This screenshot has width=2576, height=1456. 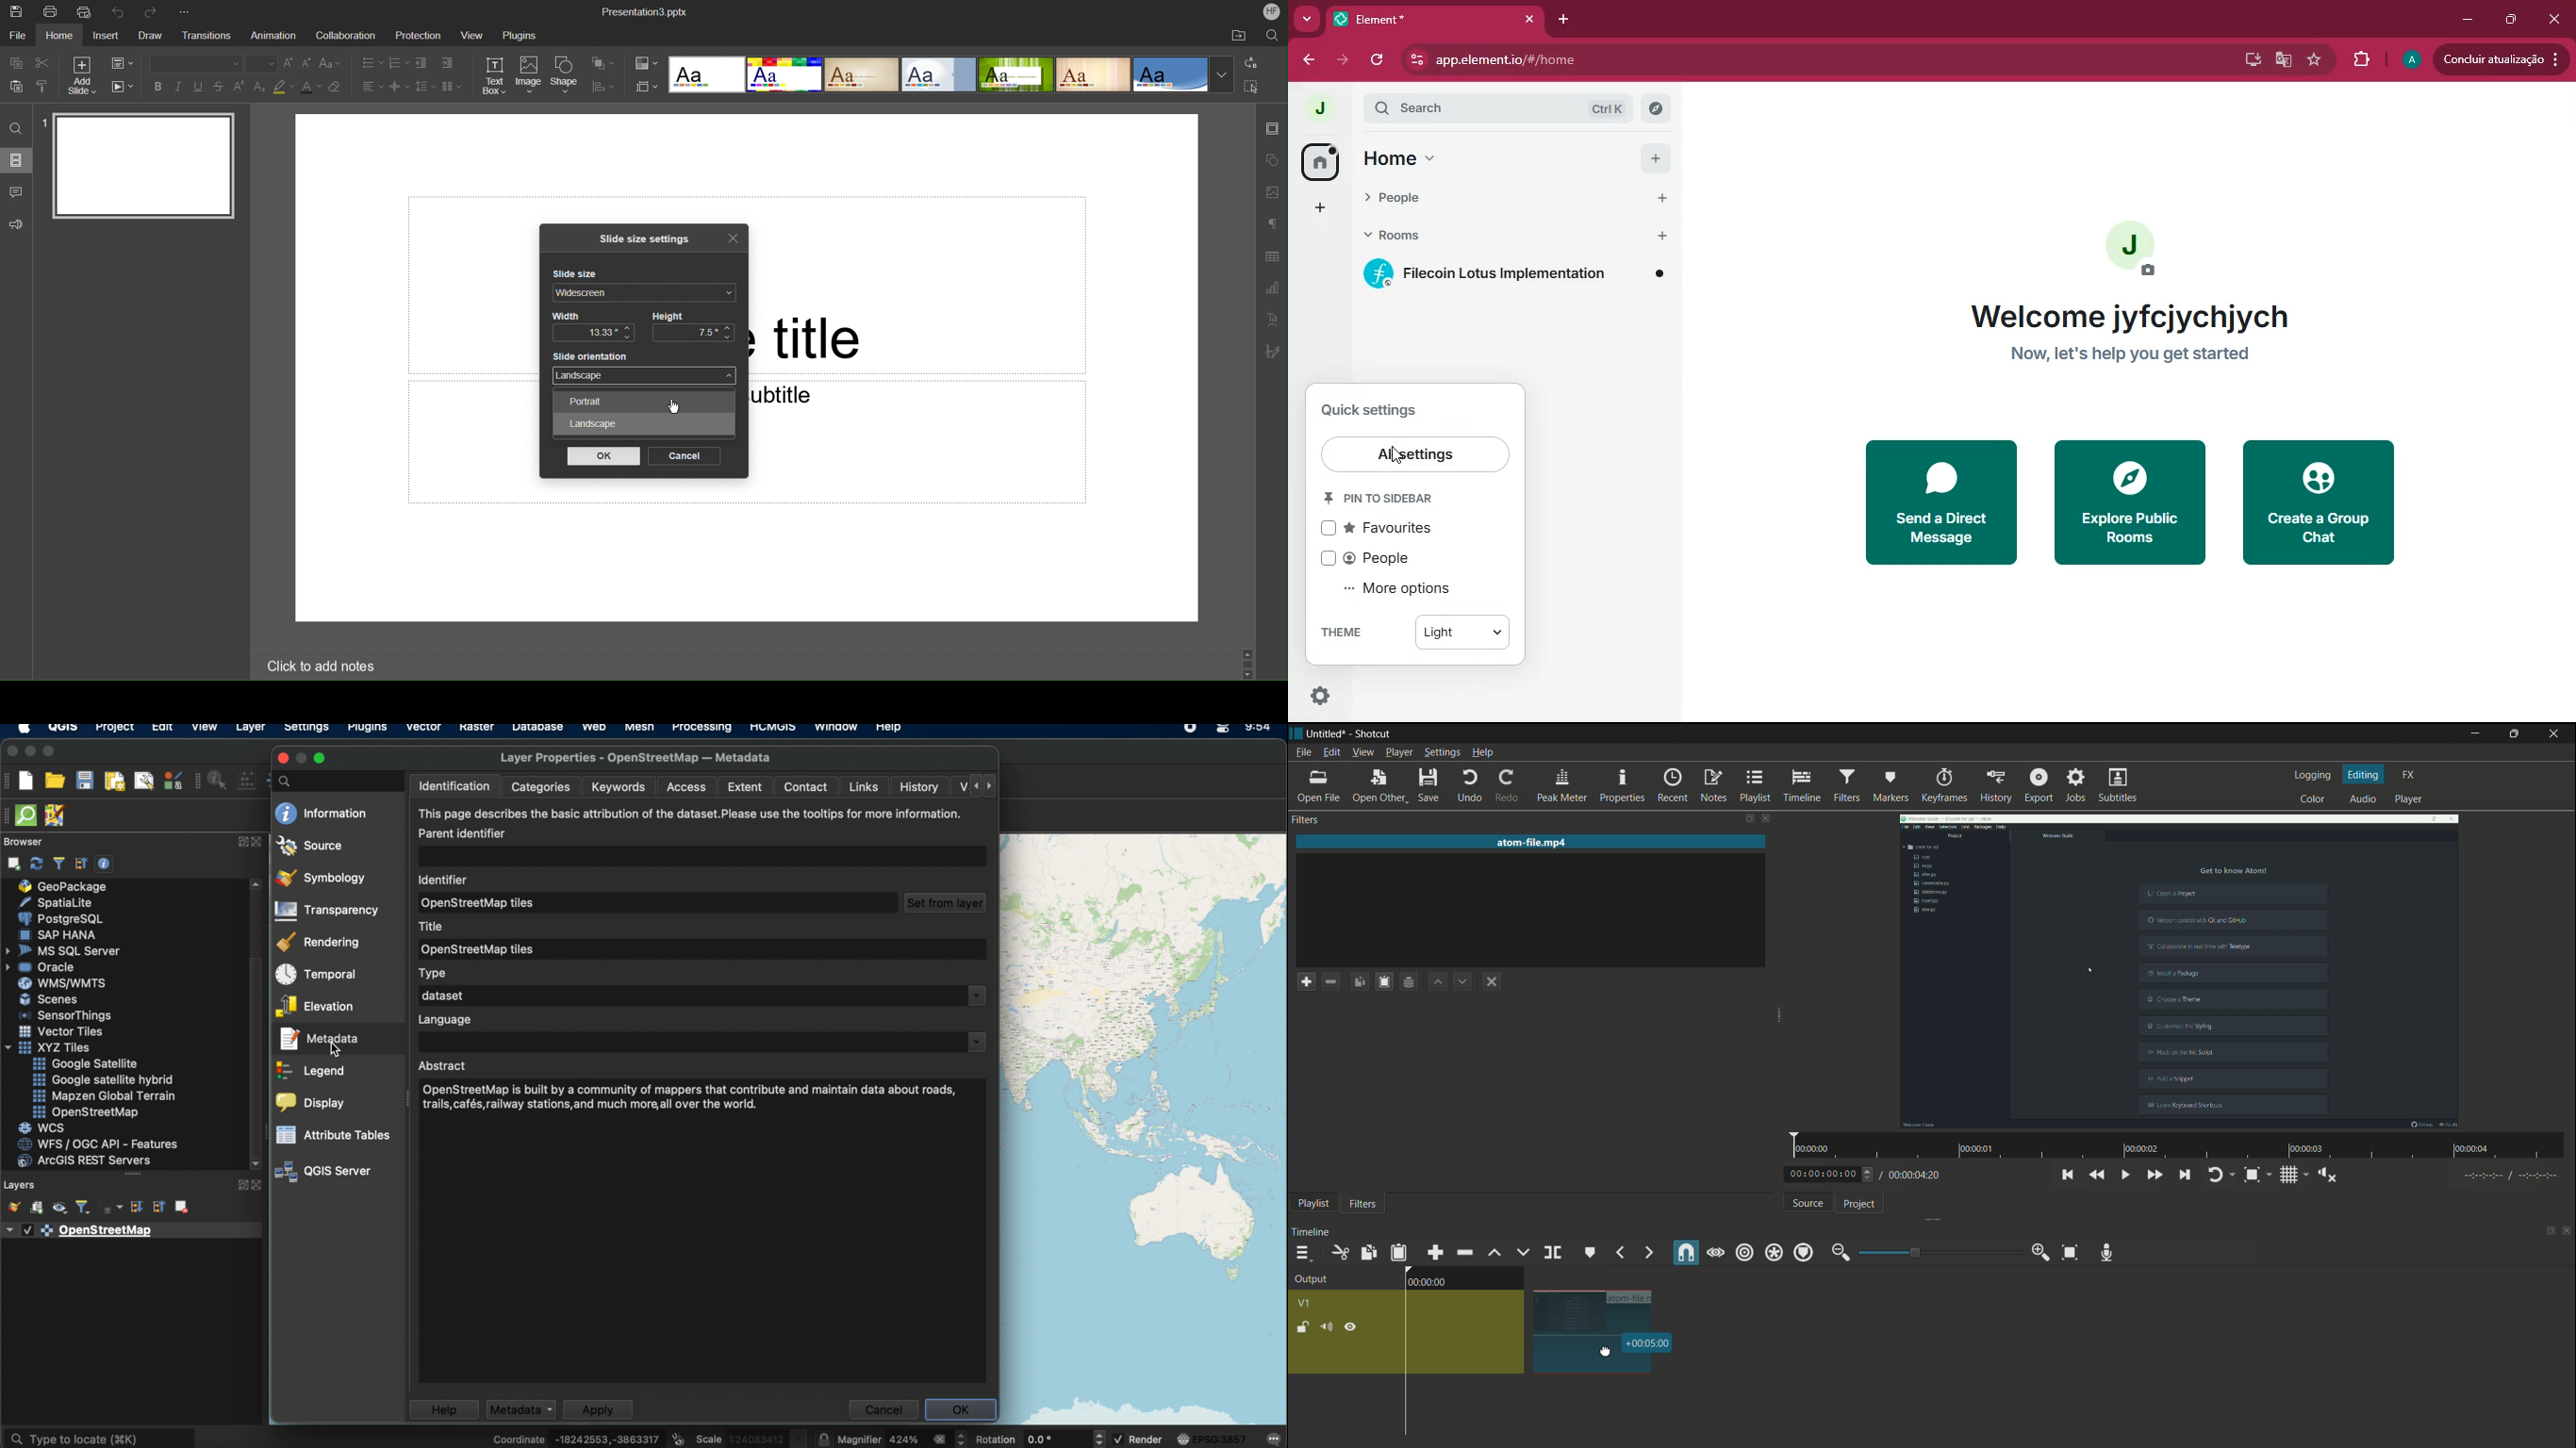 I want to click on settings, so click(x=1324, y=697).